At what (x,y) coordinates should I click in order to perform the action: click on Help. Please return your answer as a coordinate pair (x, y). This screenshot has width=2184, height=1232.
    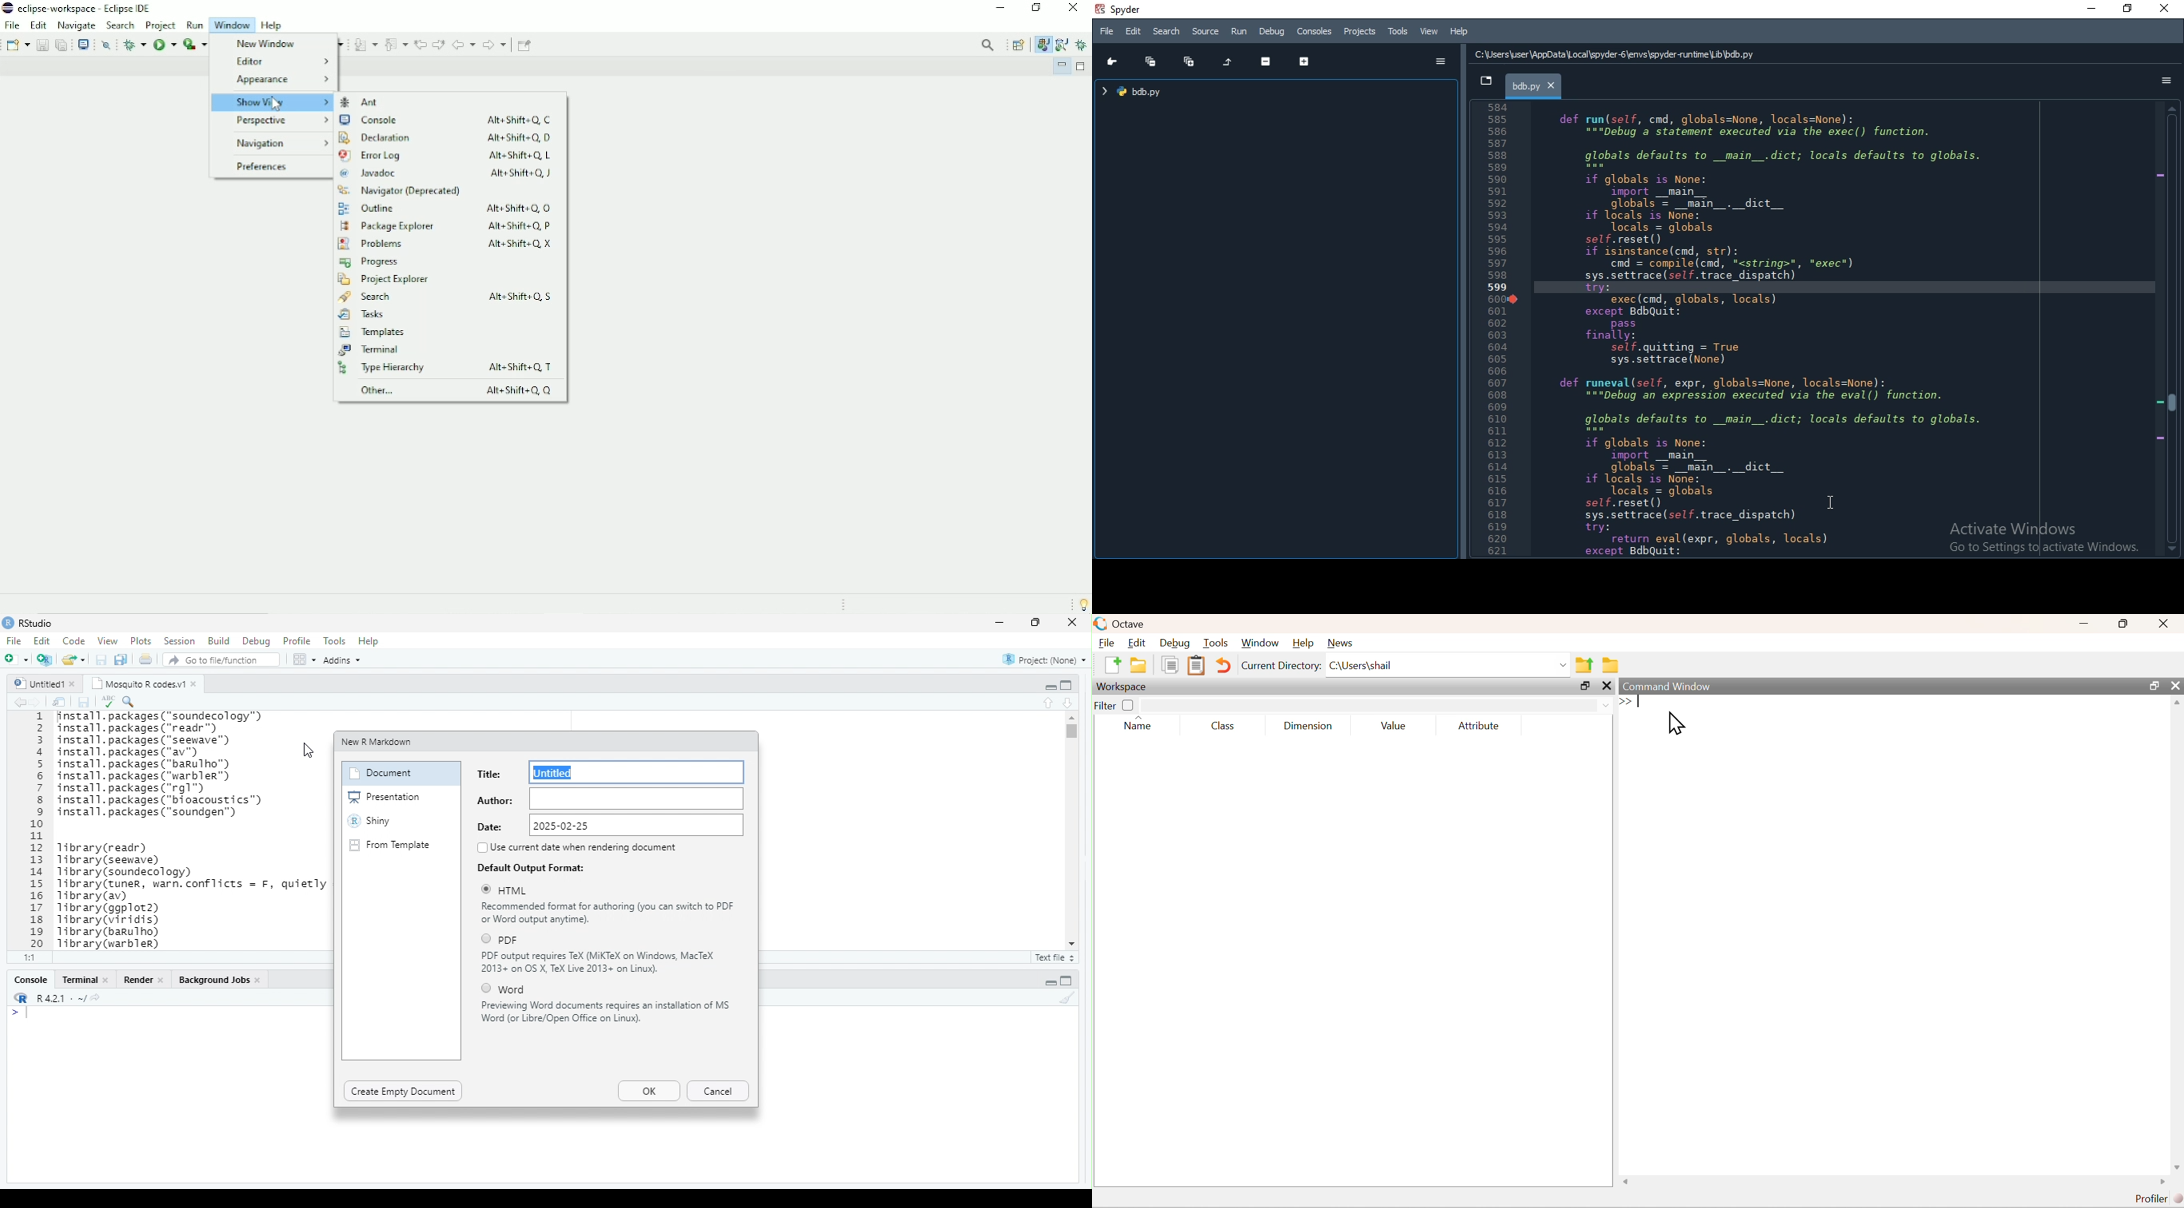
    Looking at the image, I should click on (1302, 643).